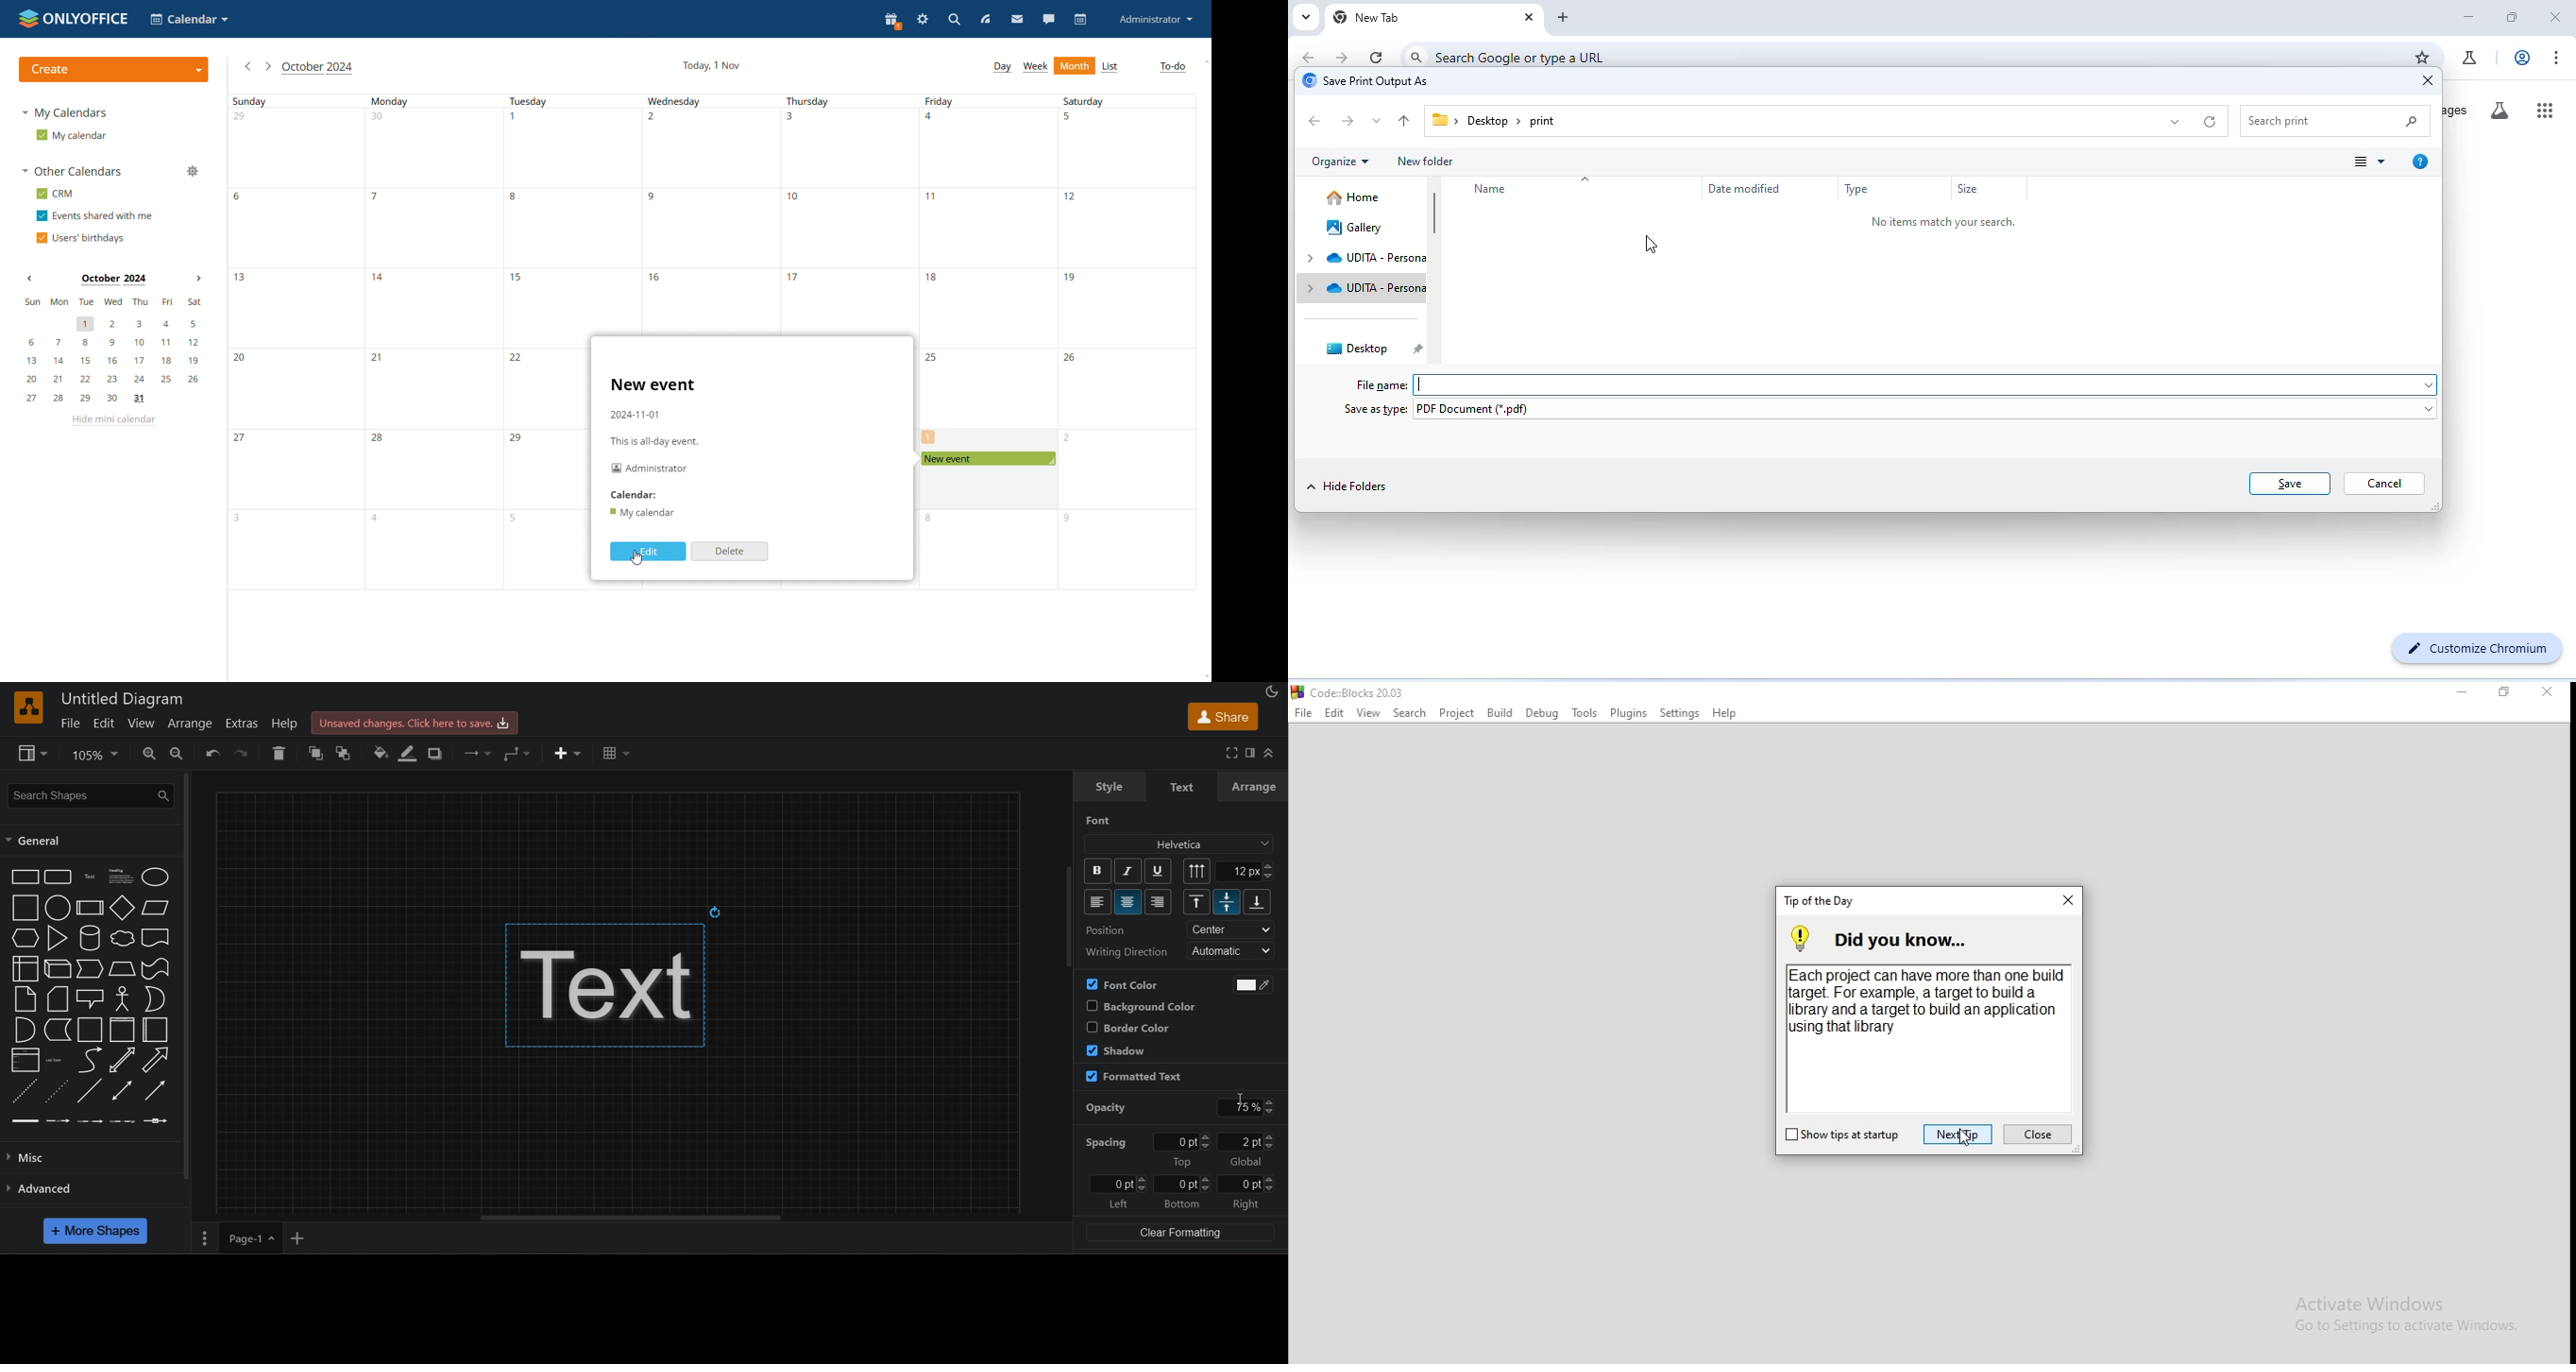 This screenshot has width=2576, height=1372. Describe the element at coordinates (710, 212) in the screenshot. I see `Wednesday` at that location.